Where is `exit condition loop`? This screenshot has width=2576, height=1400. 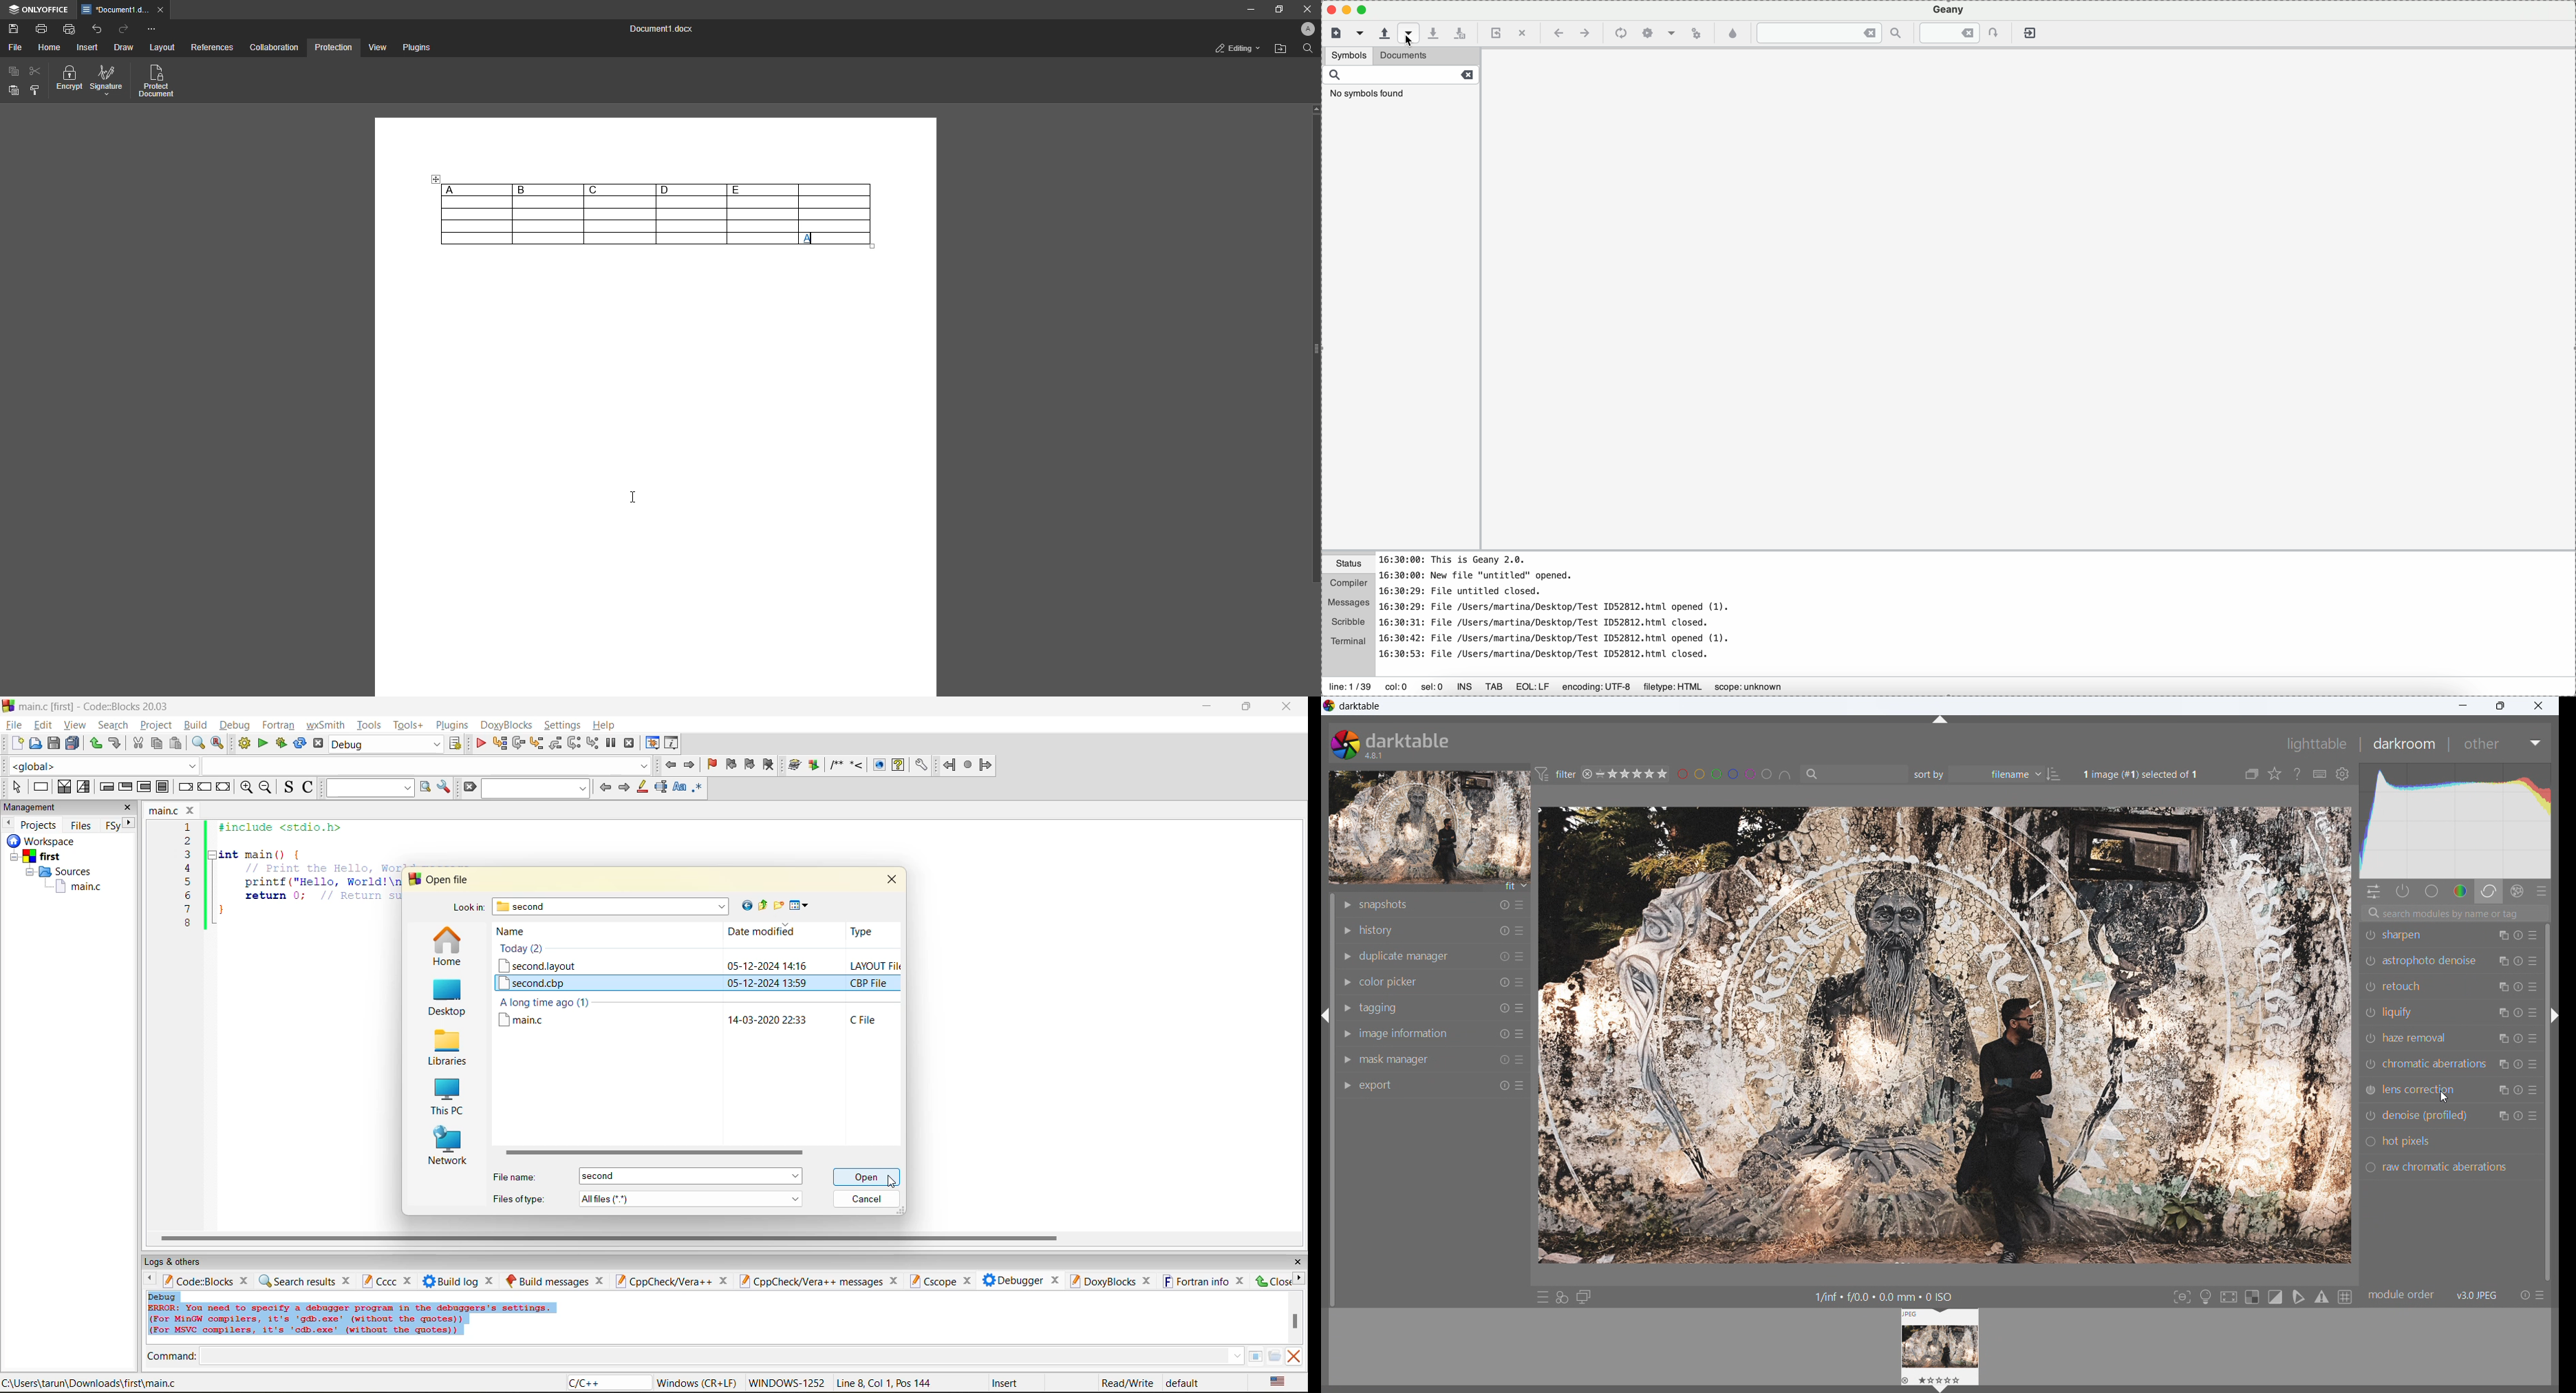 exit condition loop is located at coordinates (125, 788).